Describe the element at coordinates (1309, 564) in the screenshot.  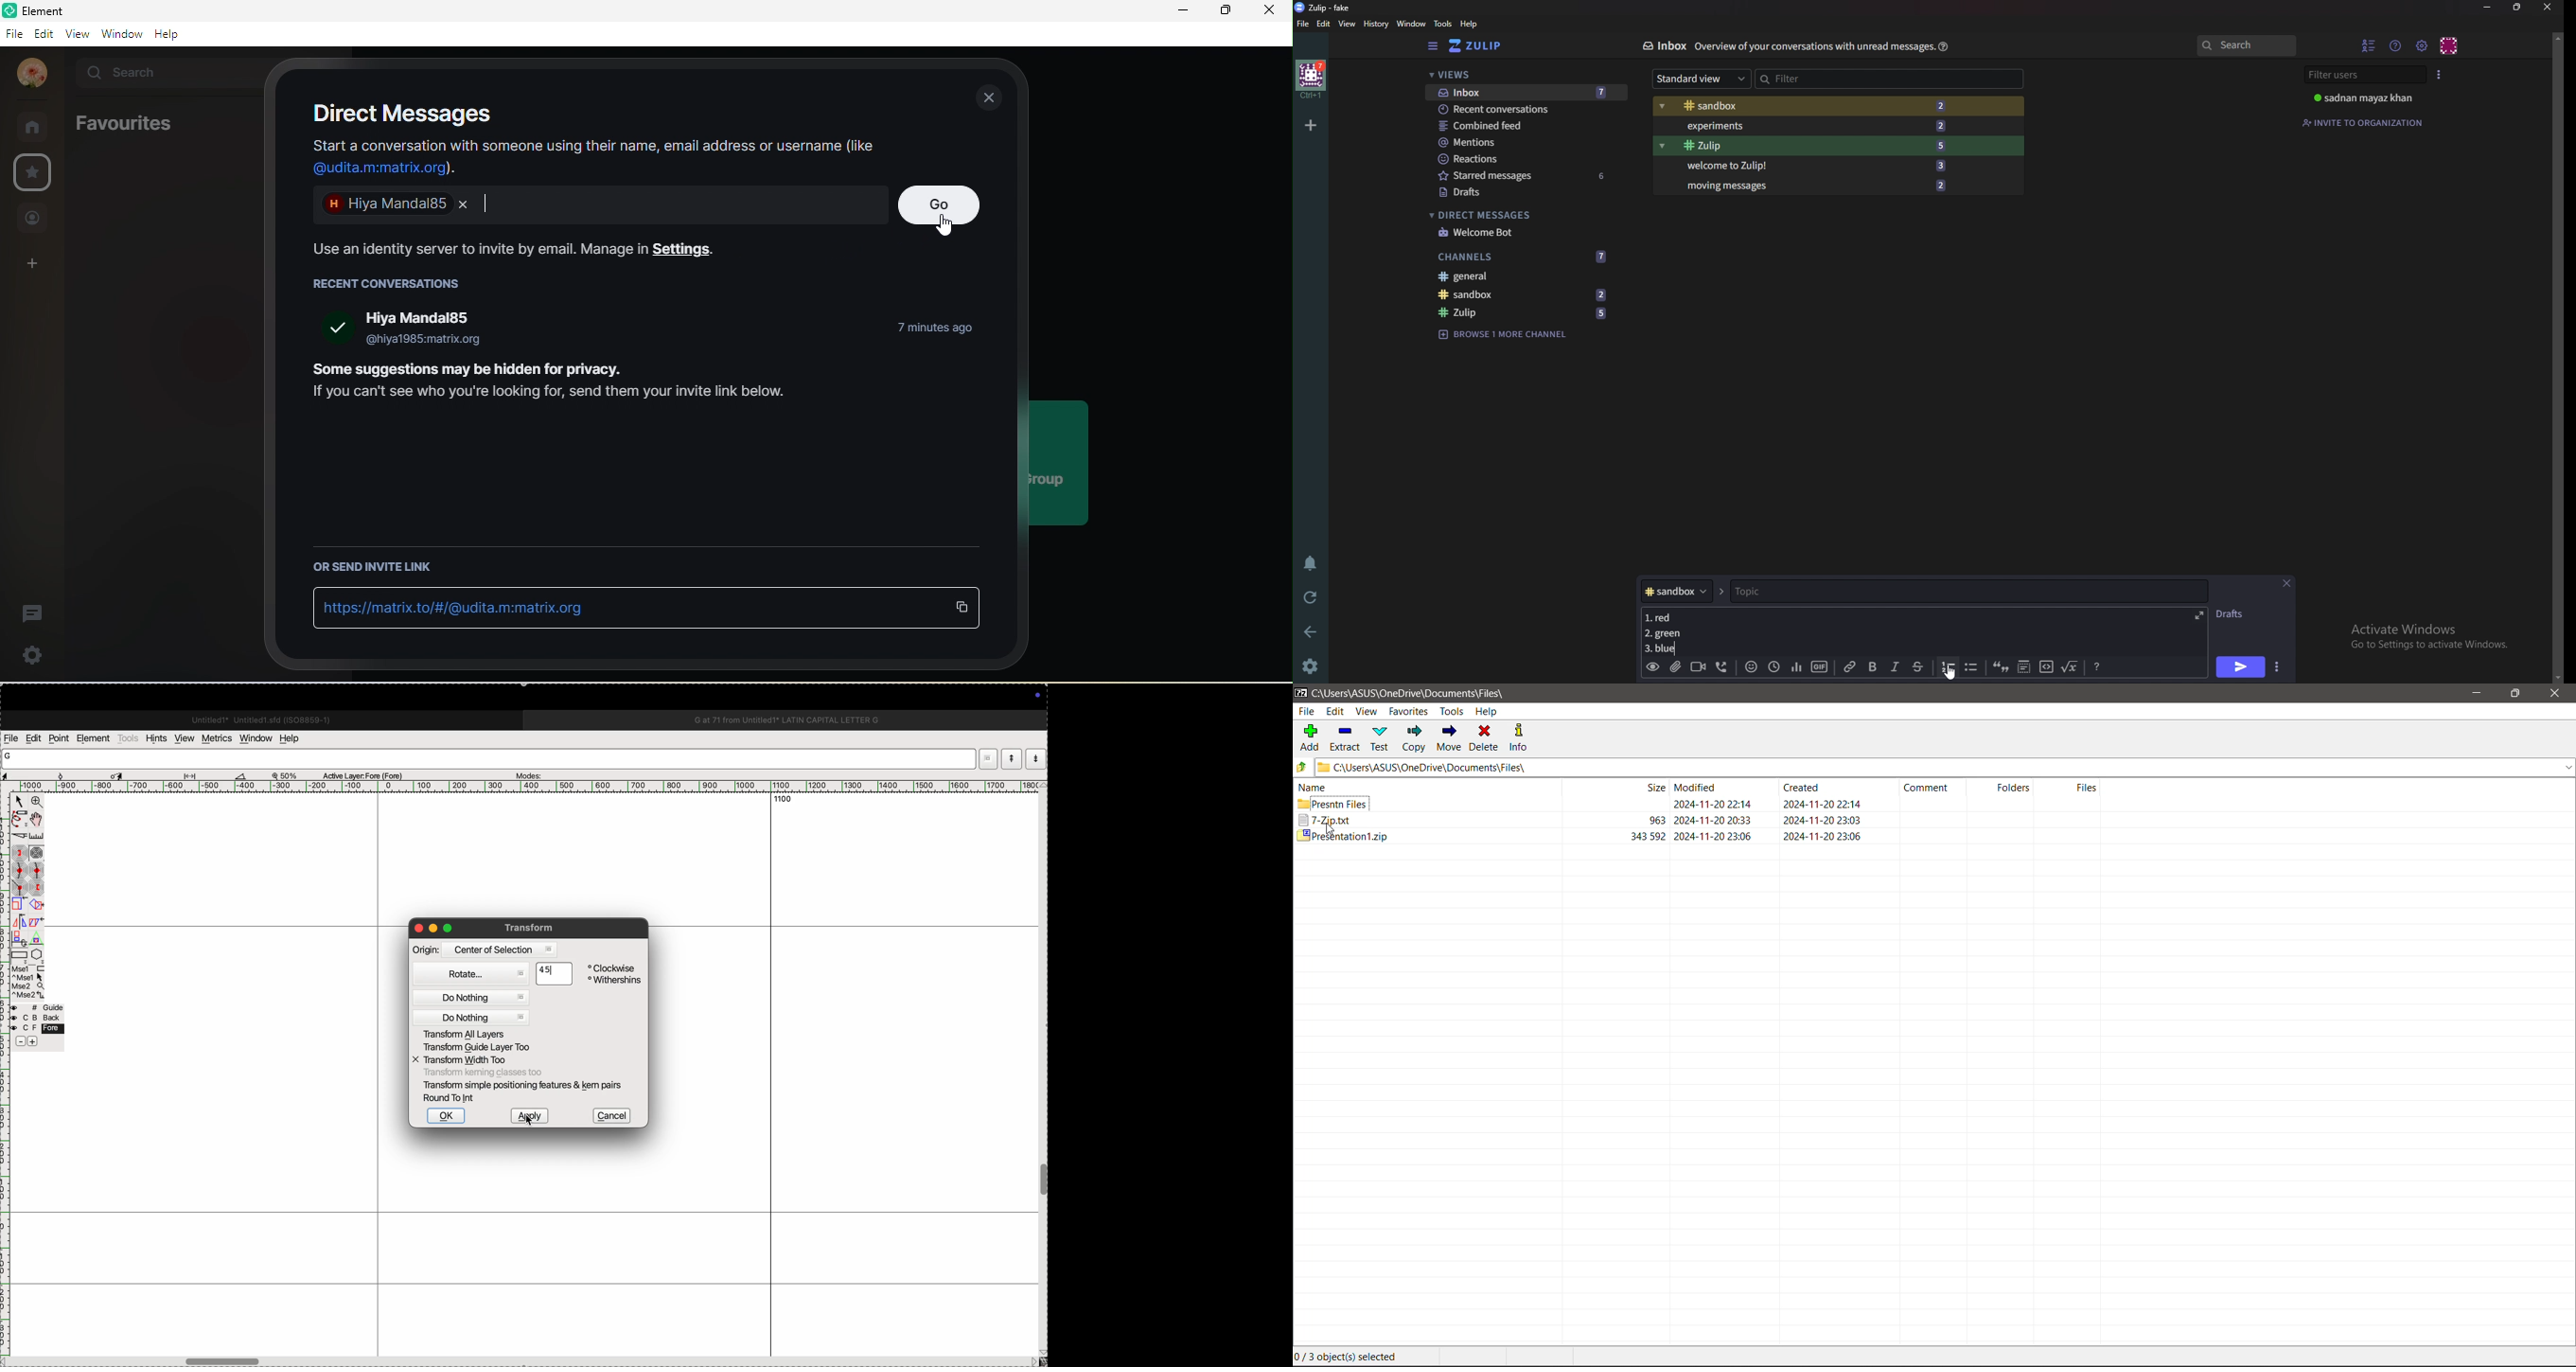
I see `Enable do not disturb` at that location.